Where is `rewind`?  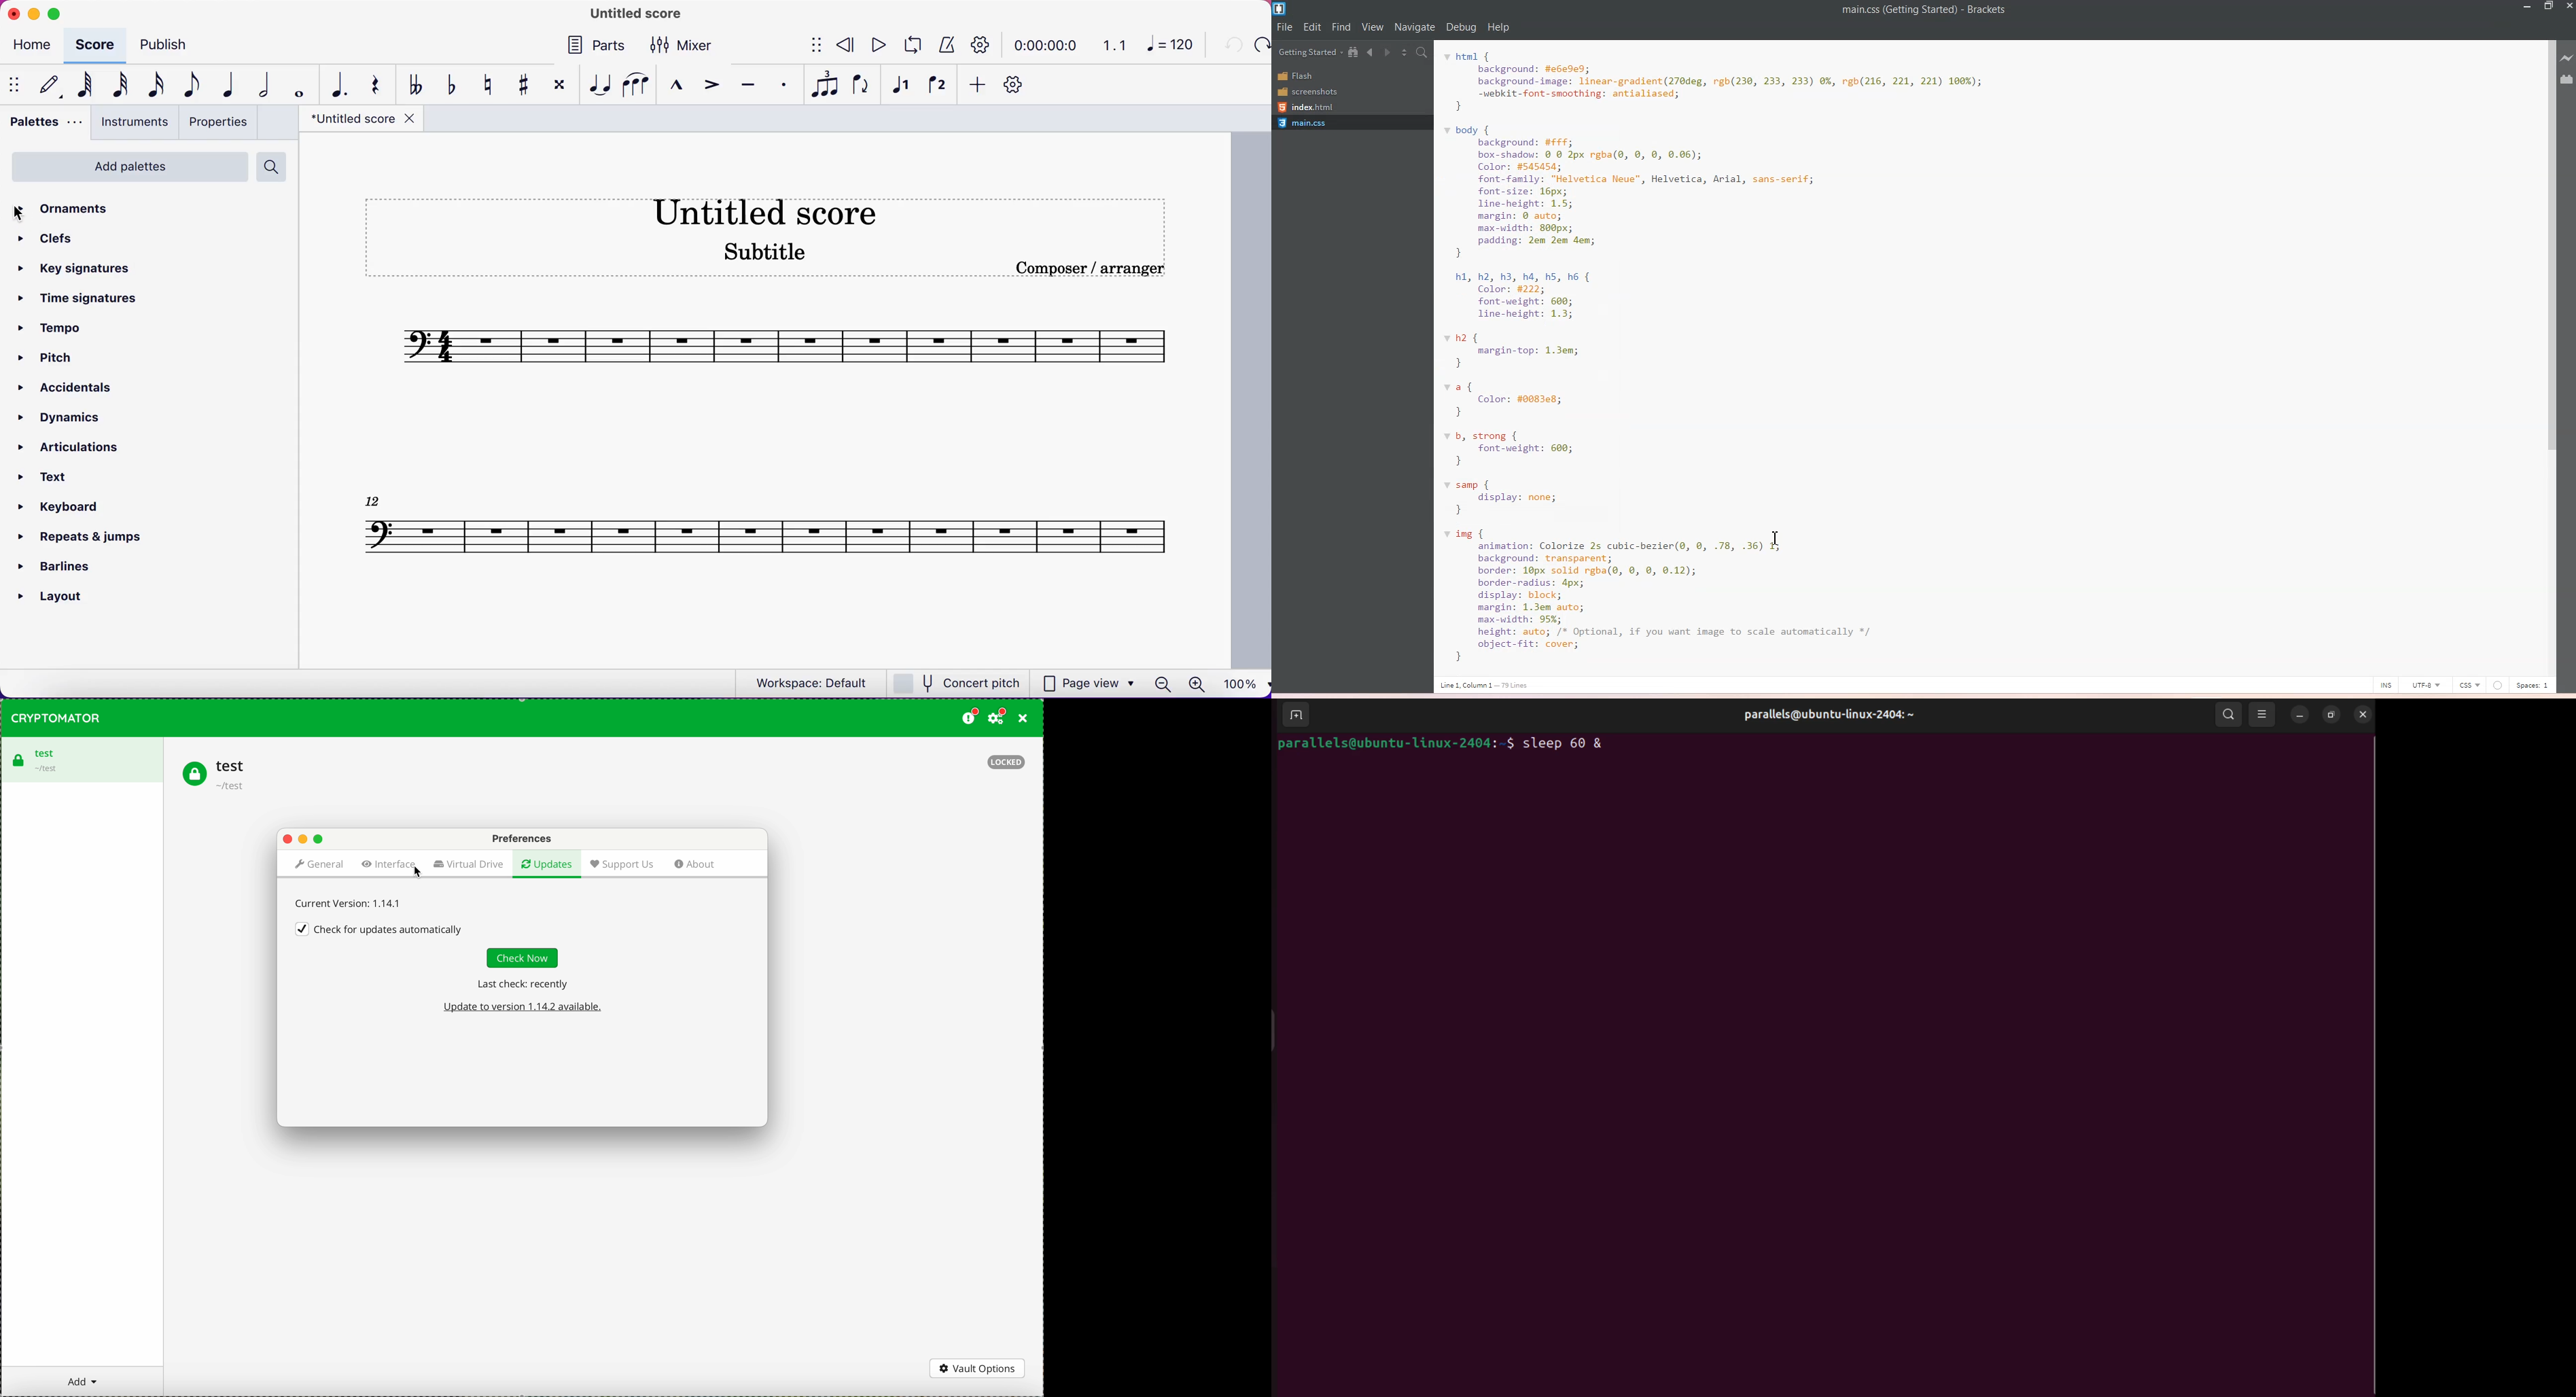
rewind is located at coordinates (847, 46).